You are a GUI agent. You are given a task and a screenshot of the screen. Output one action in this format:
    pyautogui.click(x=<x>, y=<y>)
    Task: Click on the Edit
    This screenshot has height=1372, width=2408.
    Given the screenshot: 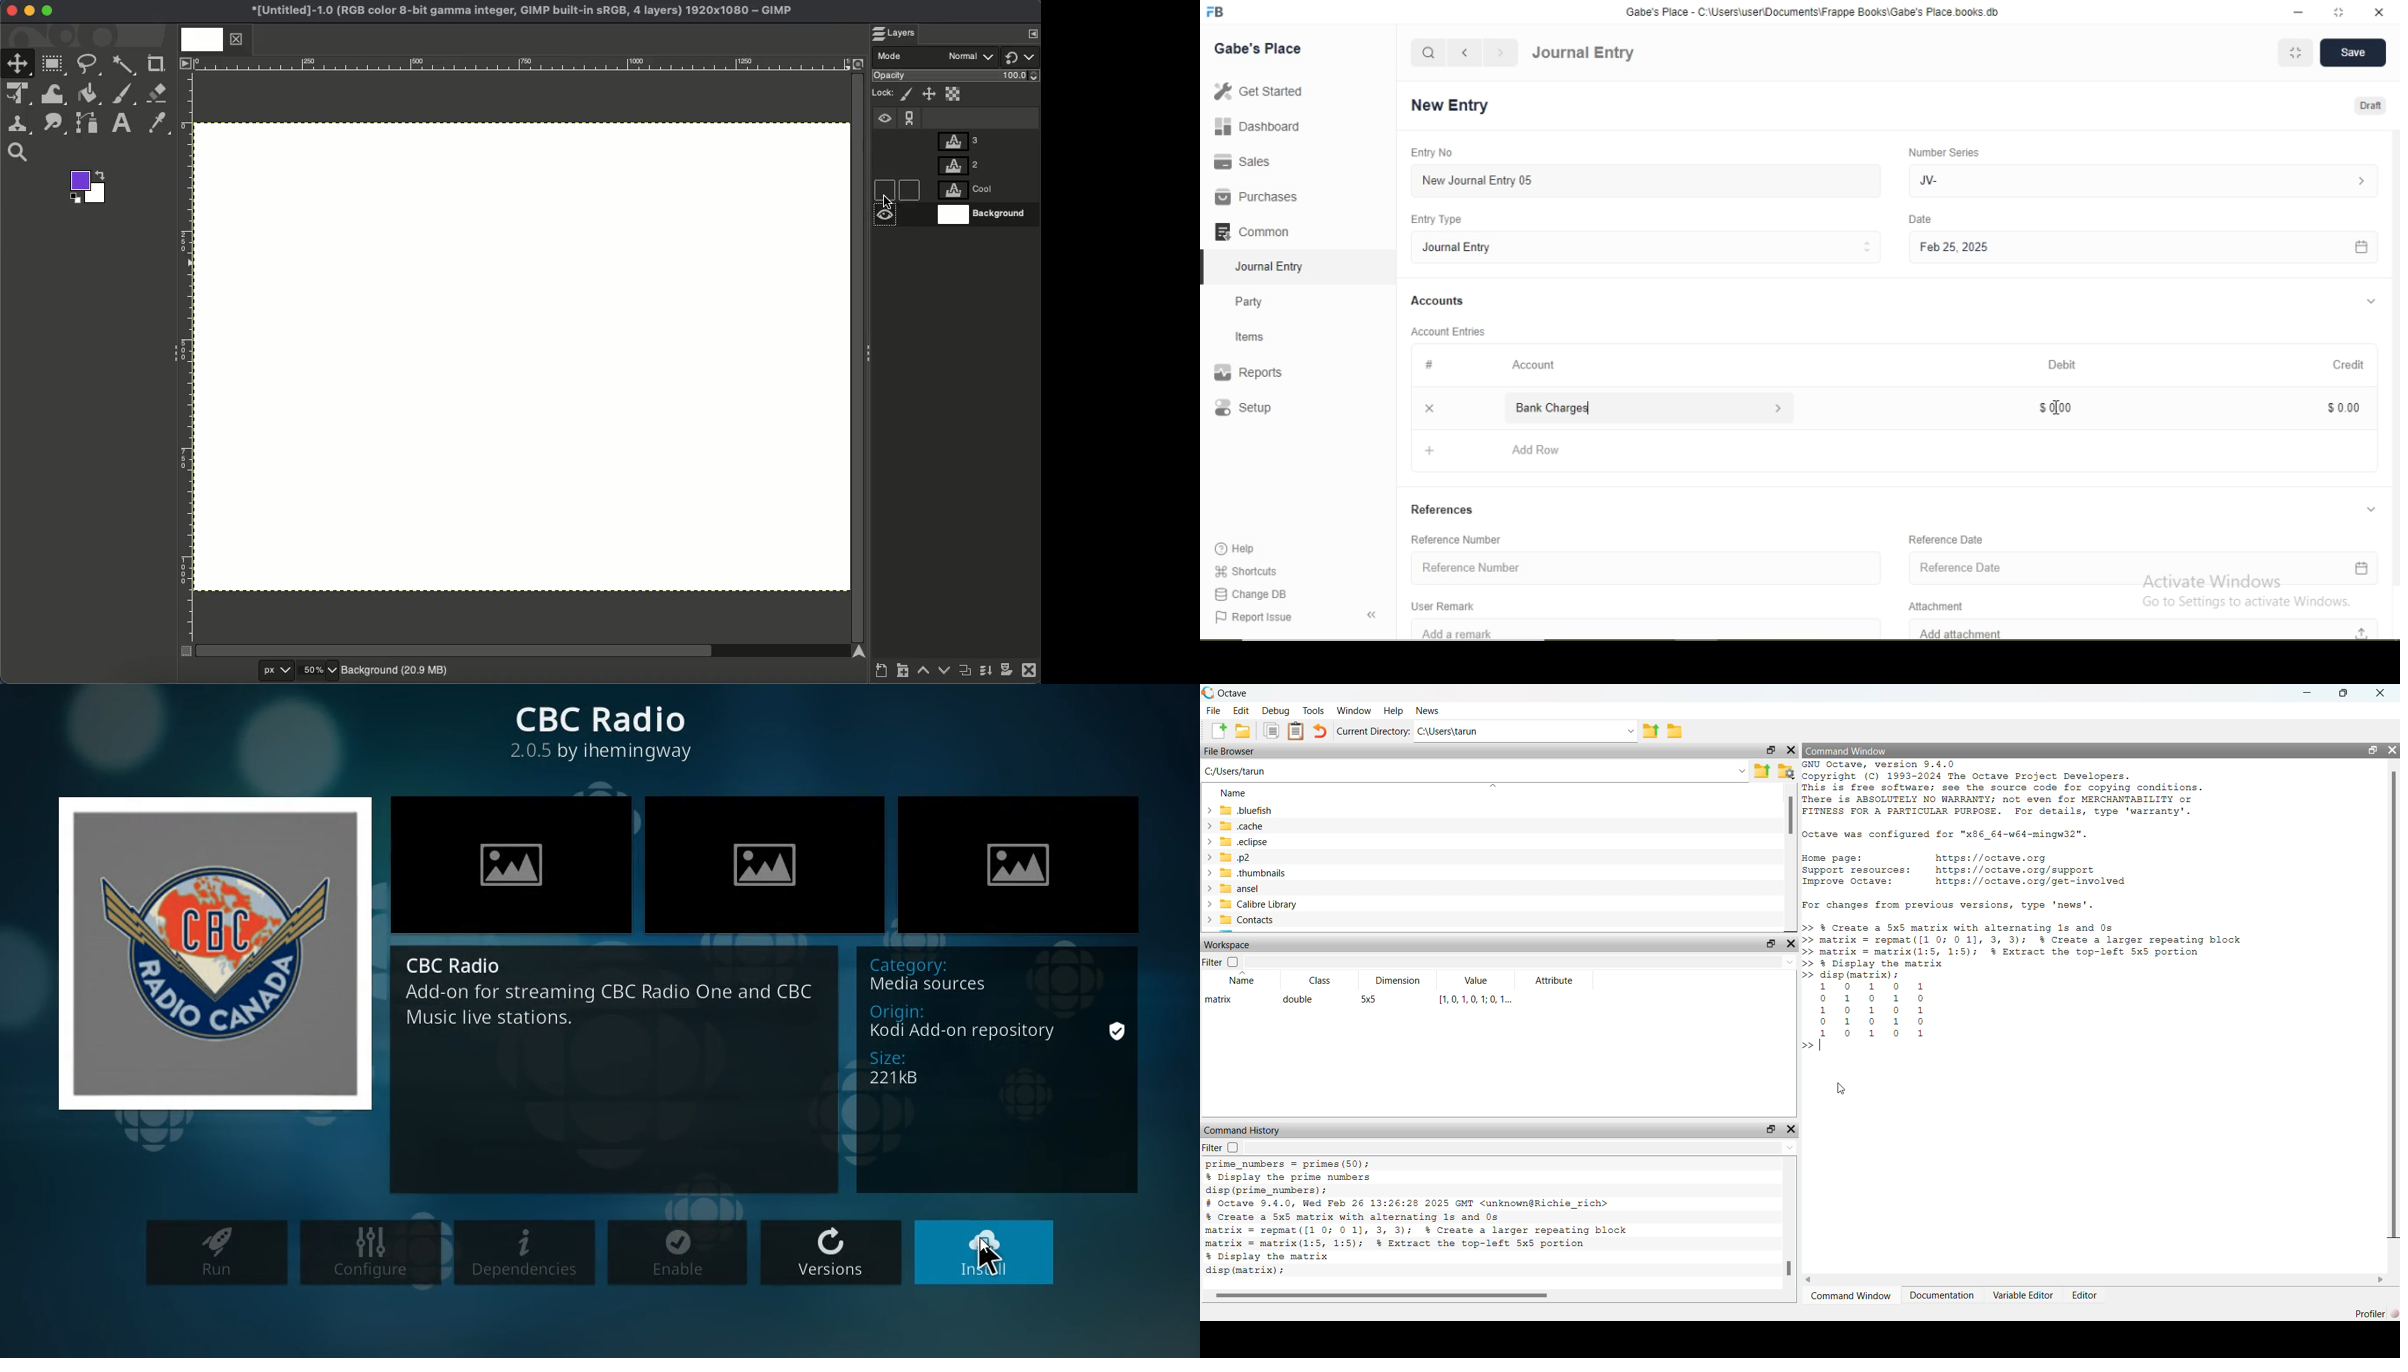 What is the action you would take?
    pyautogui.click(x=1241, y=710)
    